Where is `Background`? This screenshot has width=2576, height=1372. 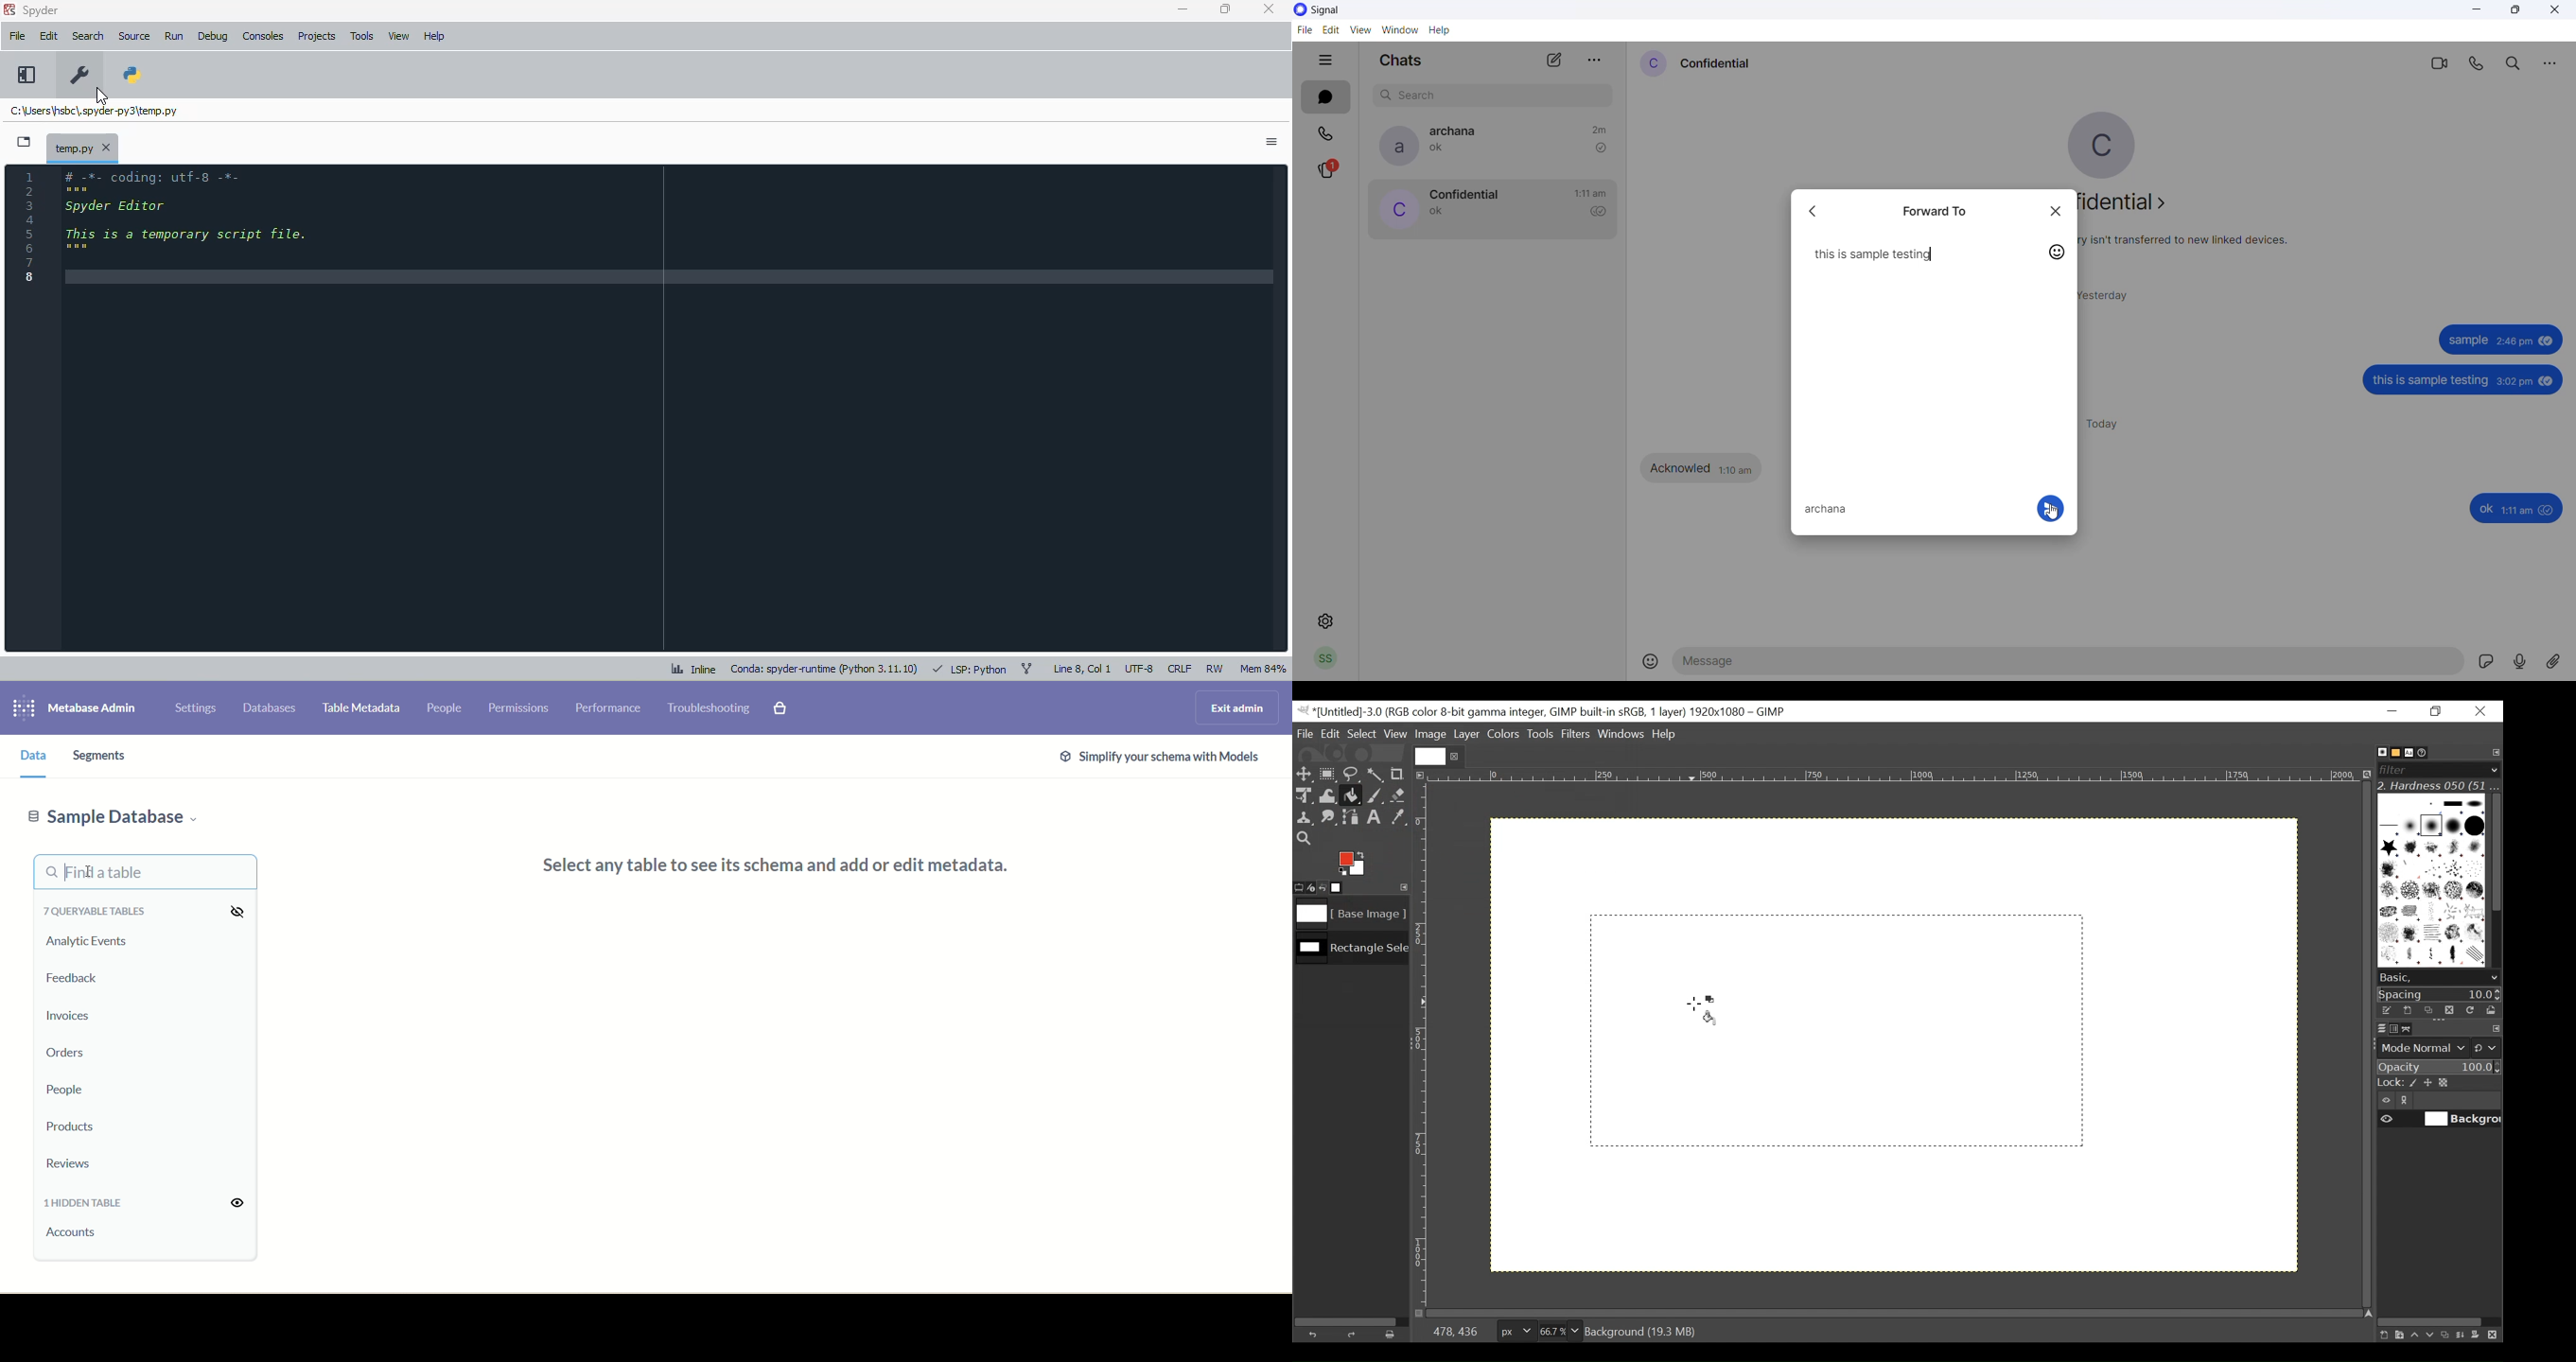 Background is located at coordinates (2002, 1153).